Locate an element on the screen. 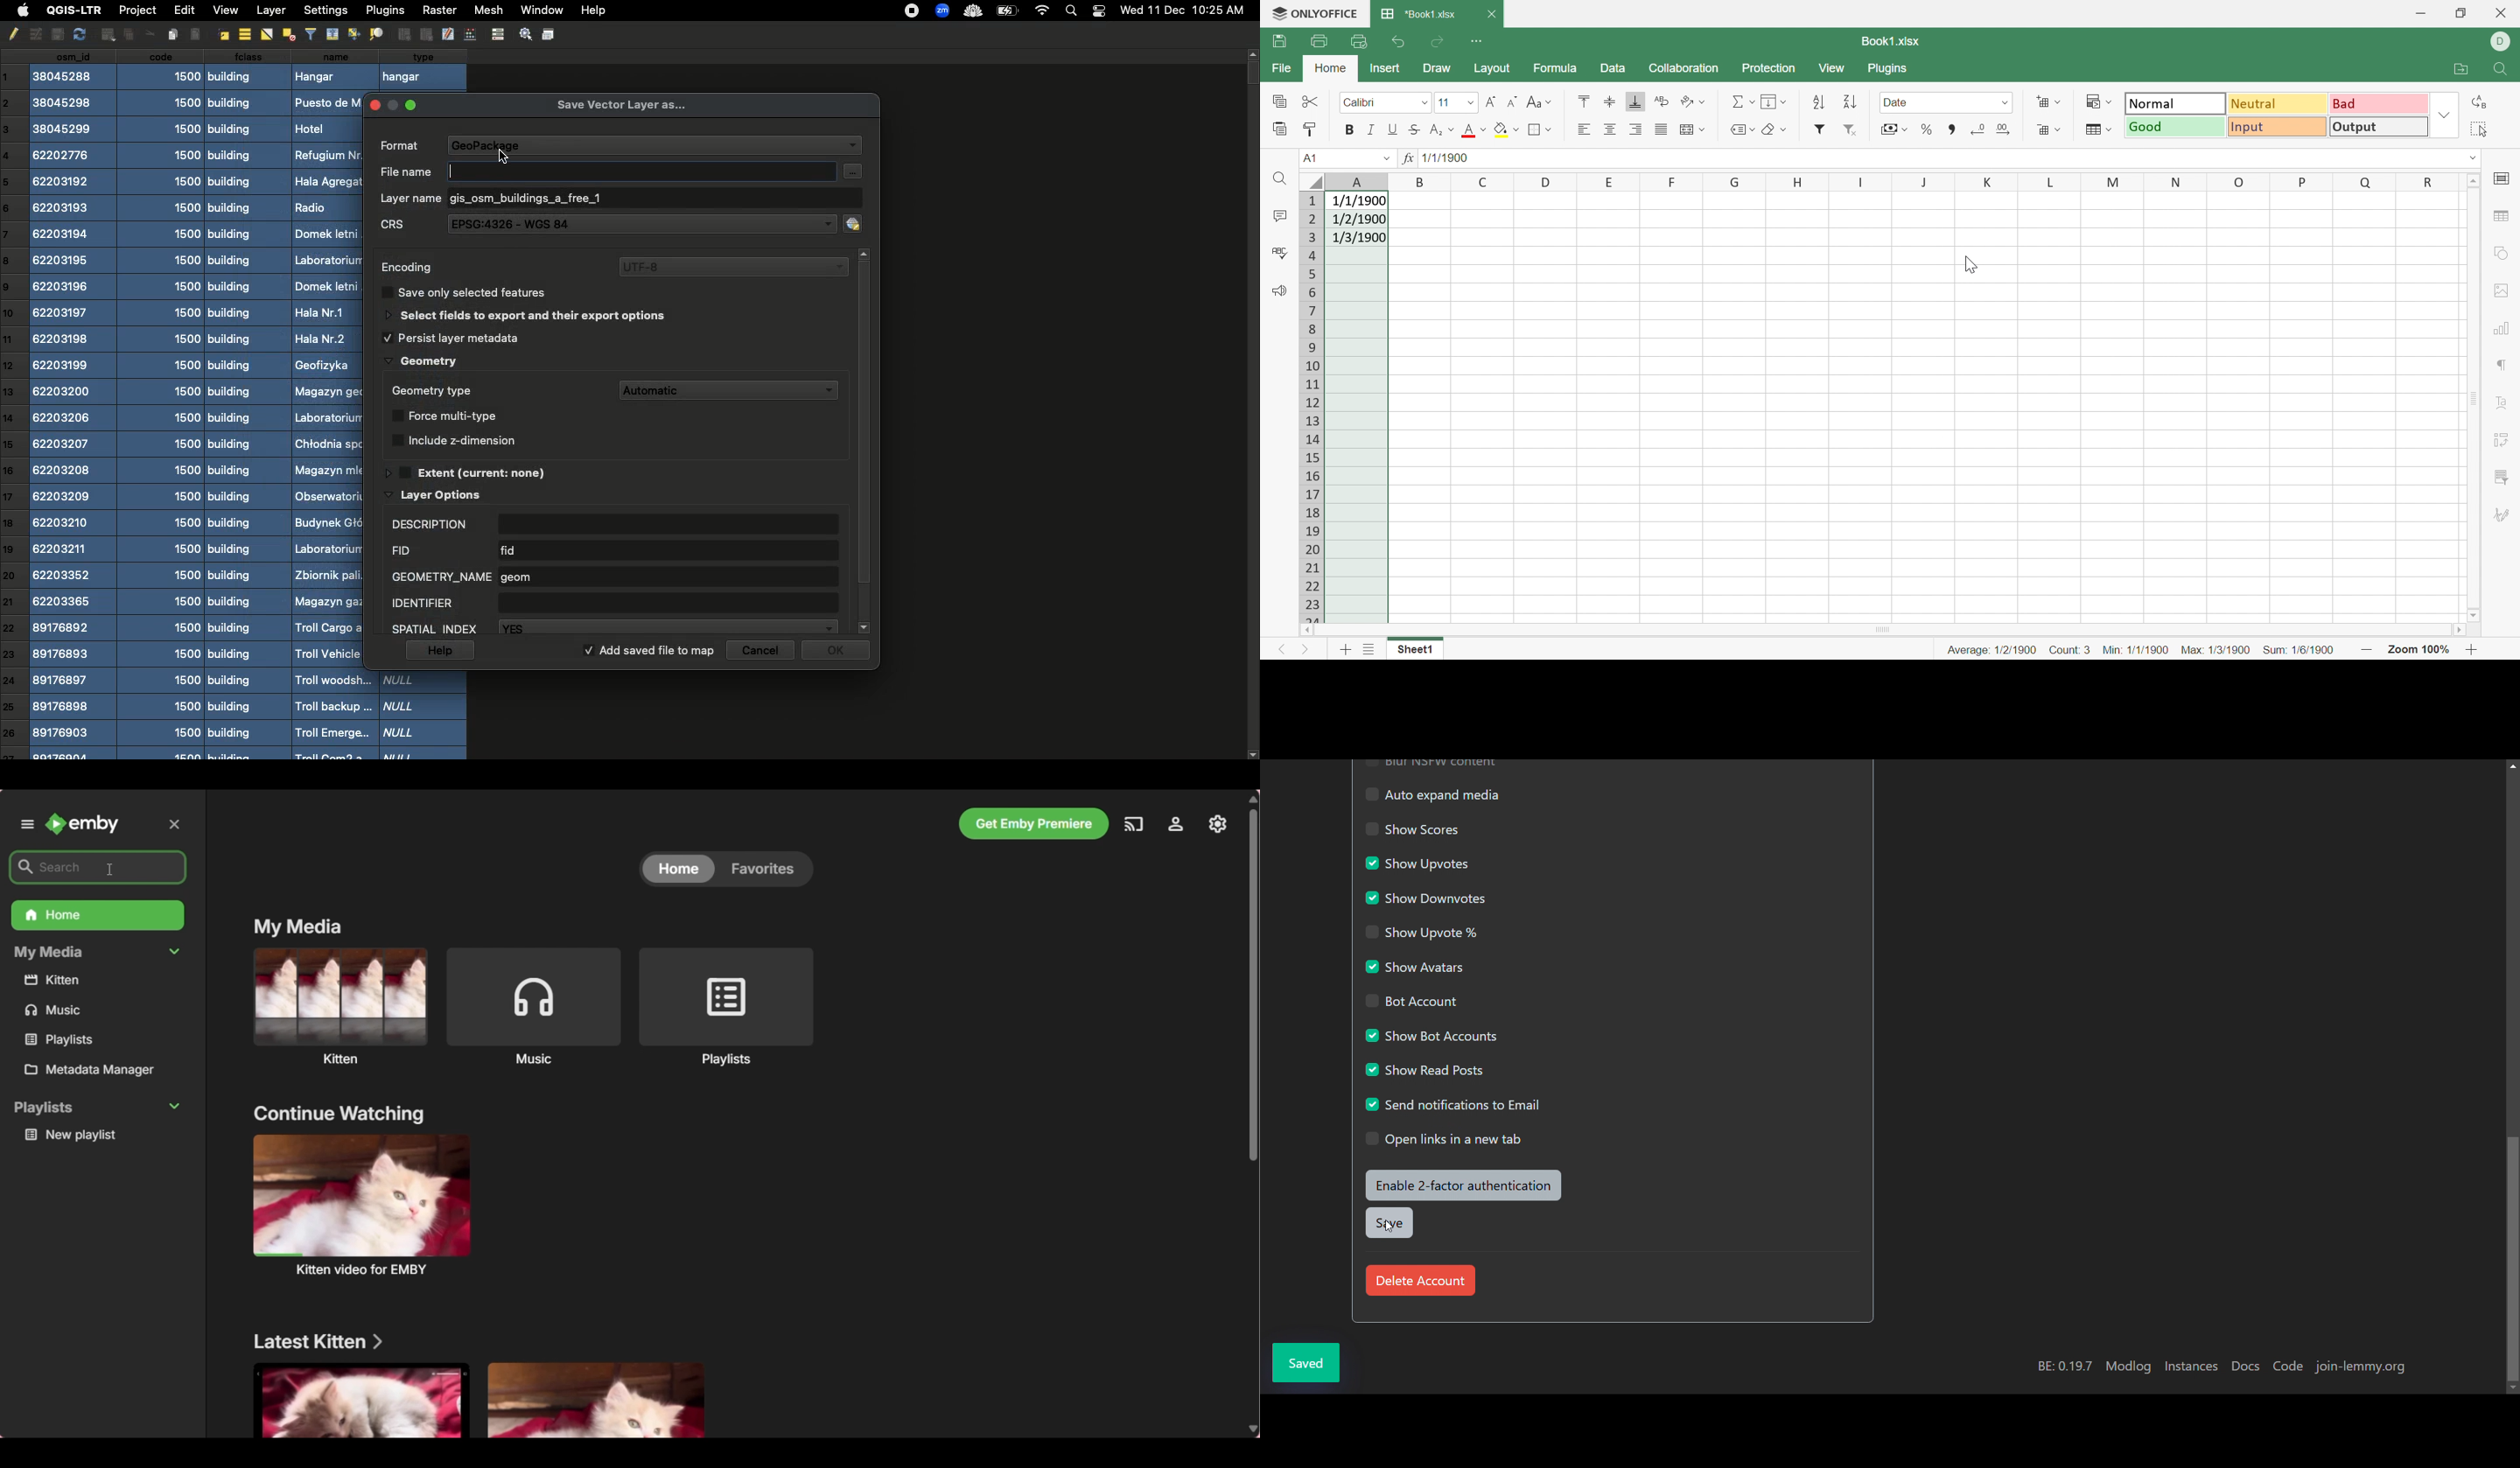 This screenshot has width=2520, height=1484. Add sheet is located at coordinates (1345, 649).